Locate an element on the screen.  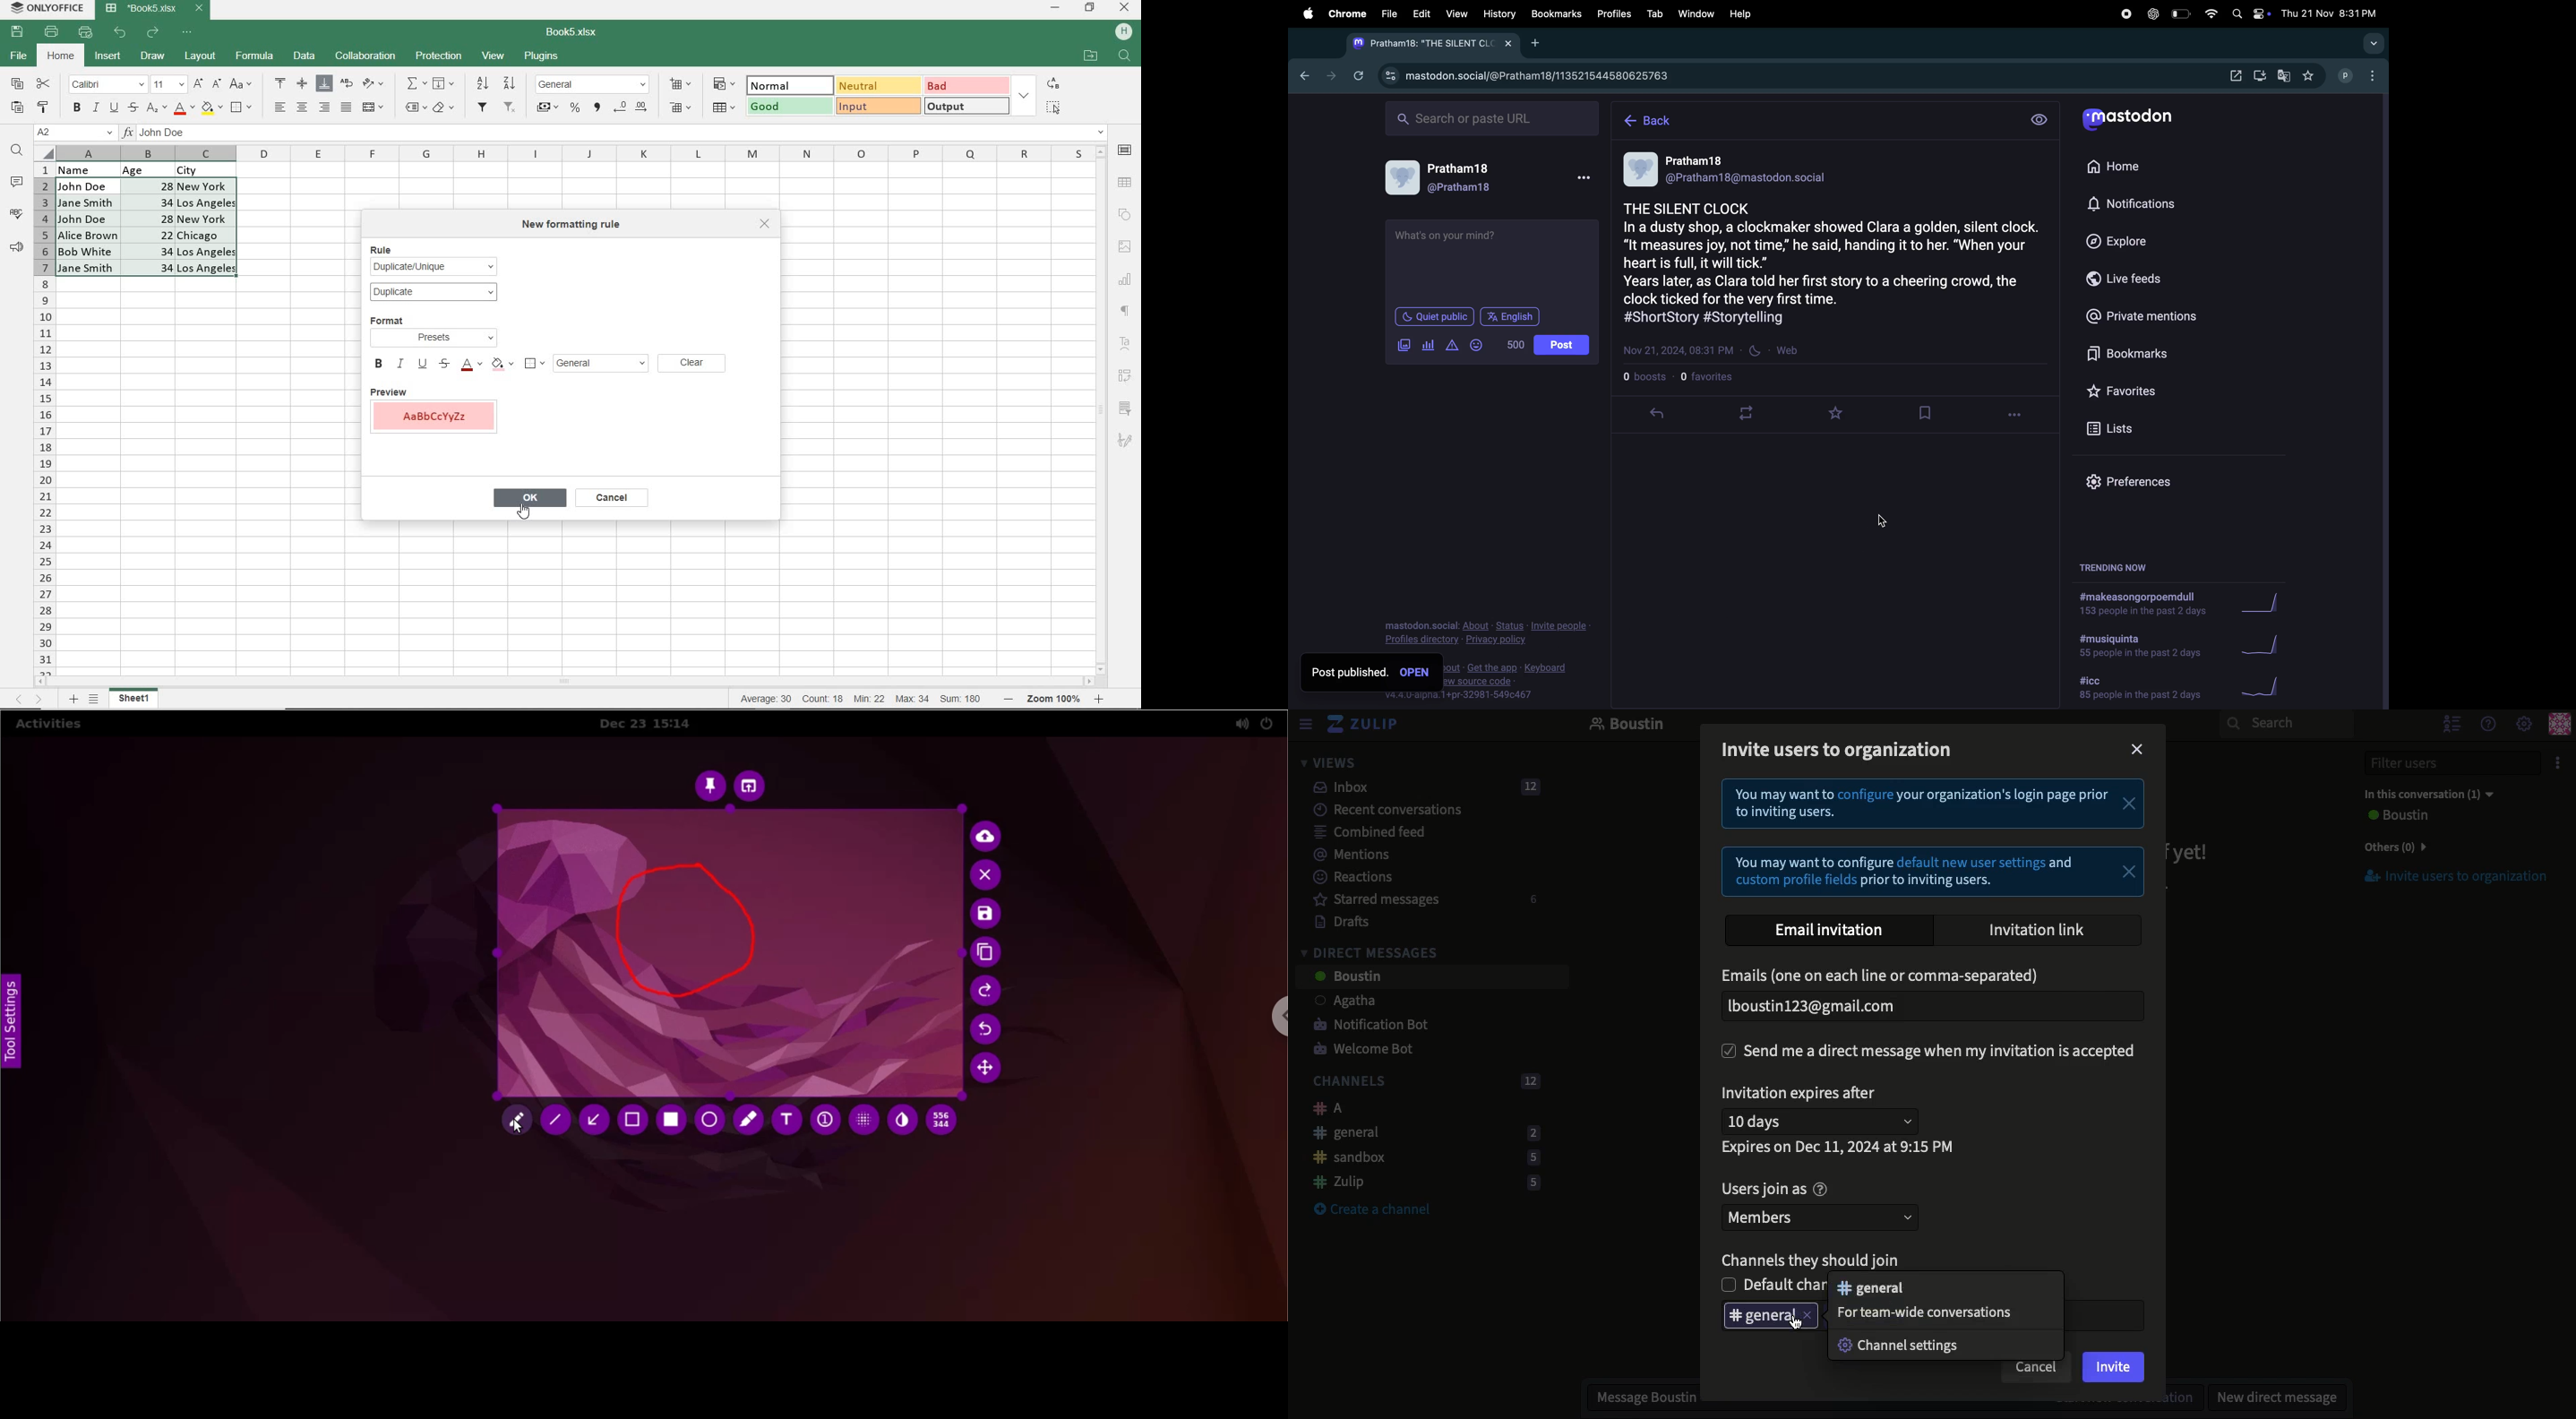
ALIGN CENTER is located at coordinates (301, 108).